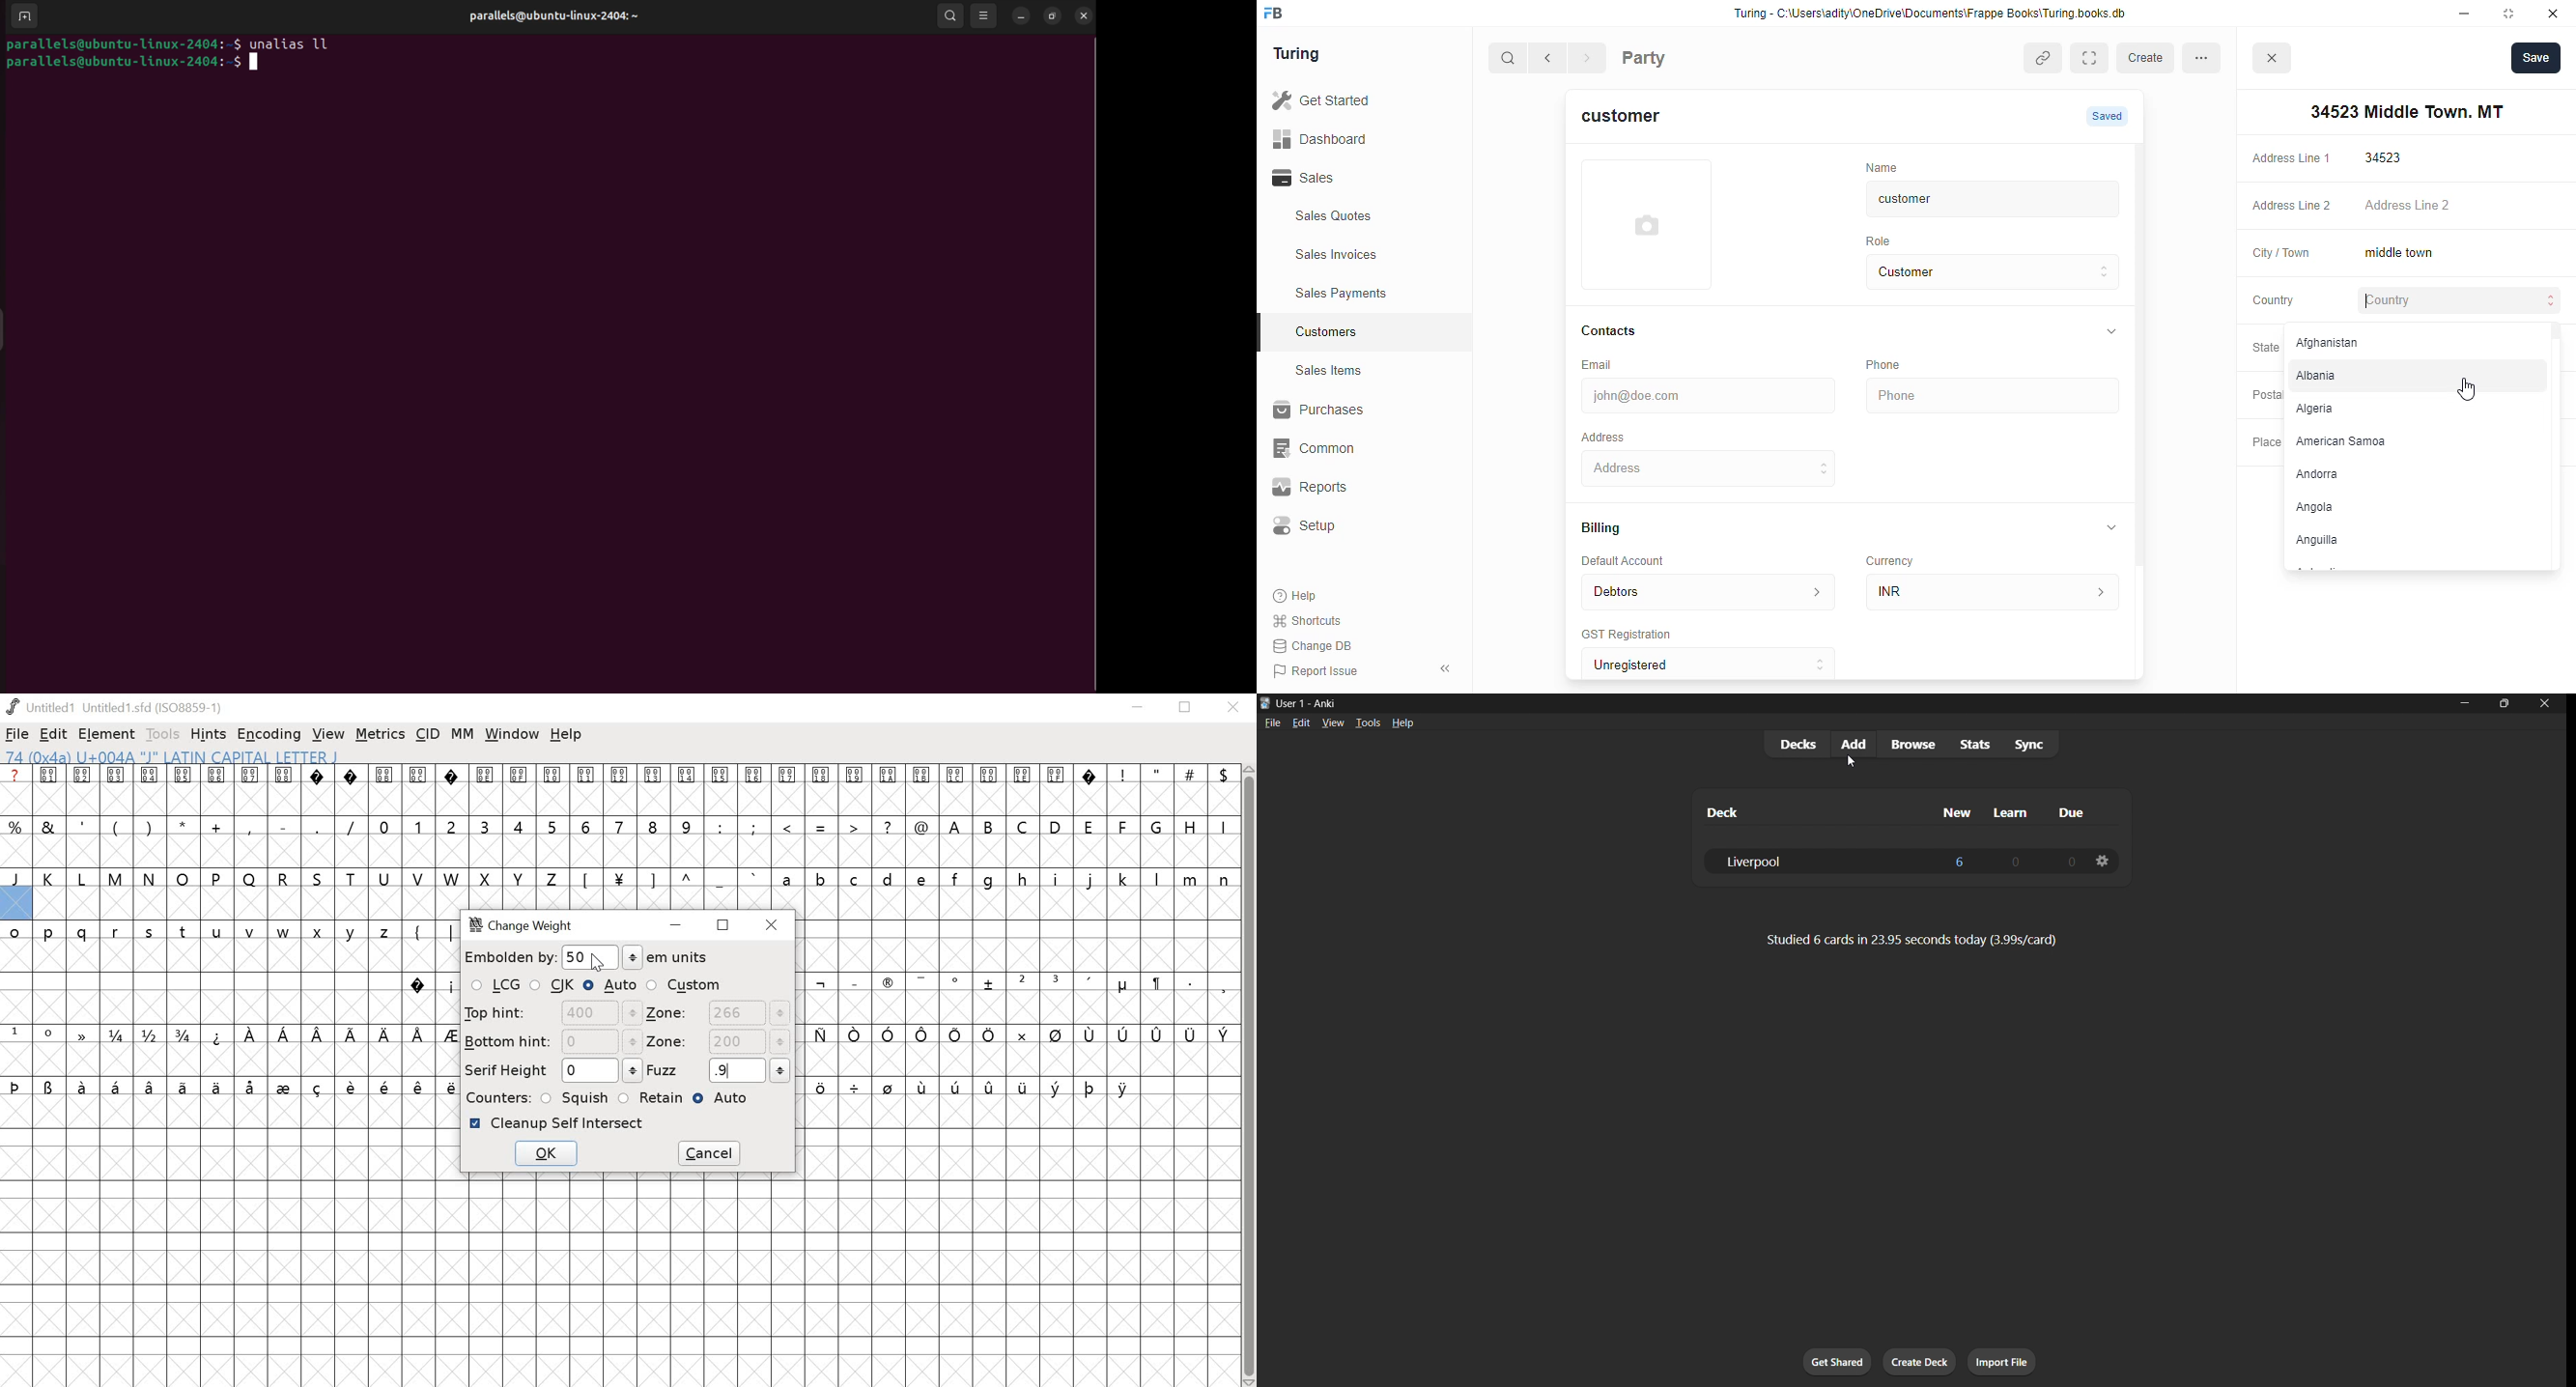  Describe the element at coordinates (2072, 861) in the screenshot. I see `Due cards` at that location.